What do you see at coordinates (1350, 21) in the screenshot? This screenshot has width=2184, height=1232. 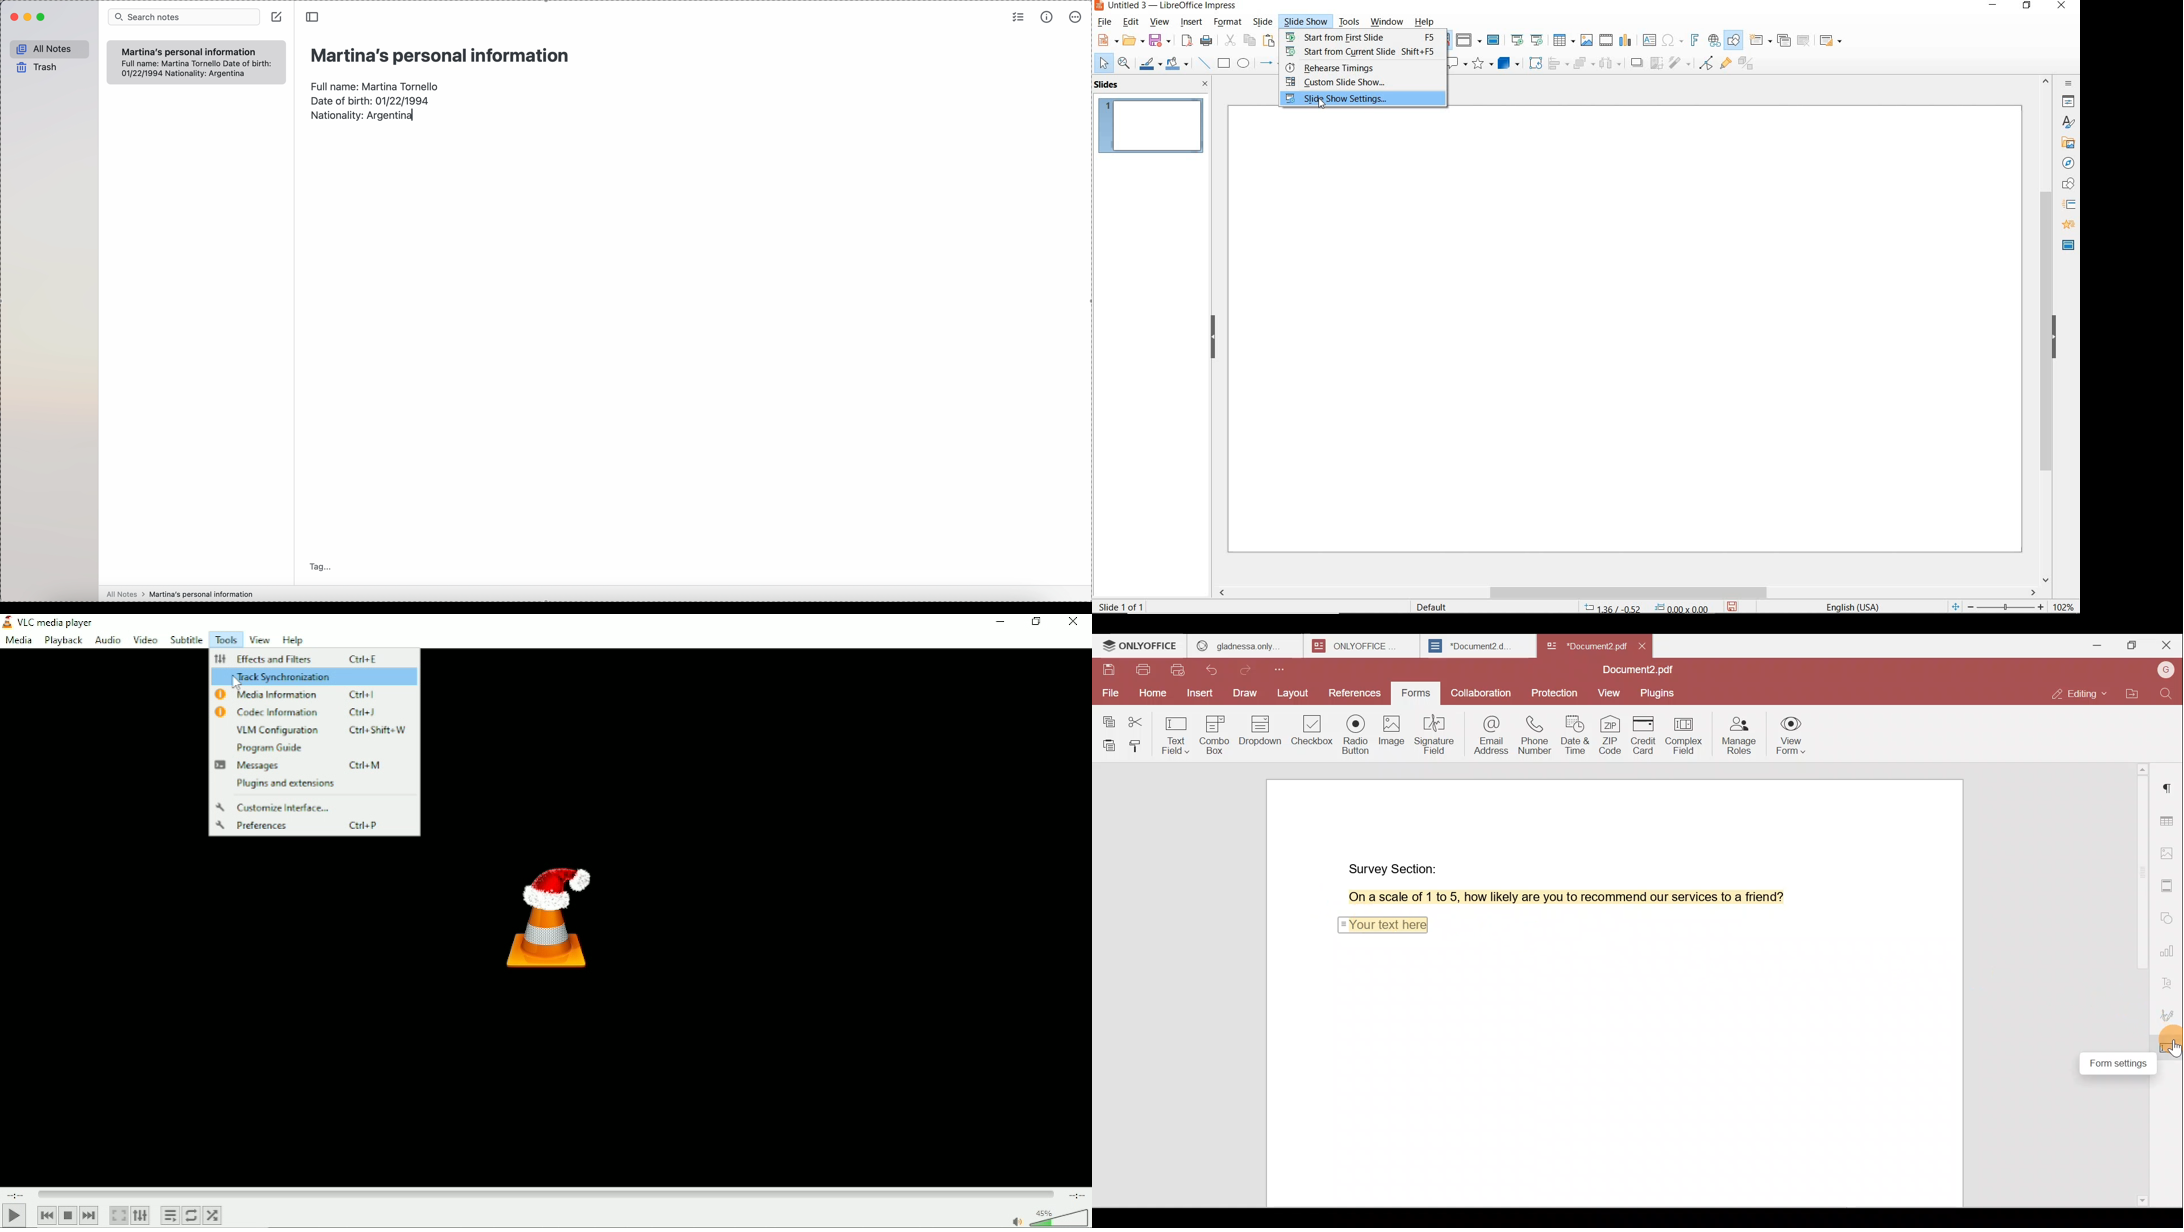 I see `TOOLS` at bounding box center [1350, 21].